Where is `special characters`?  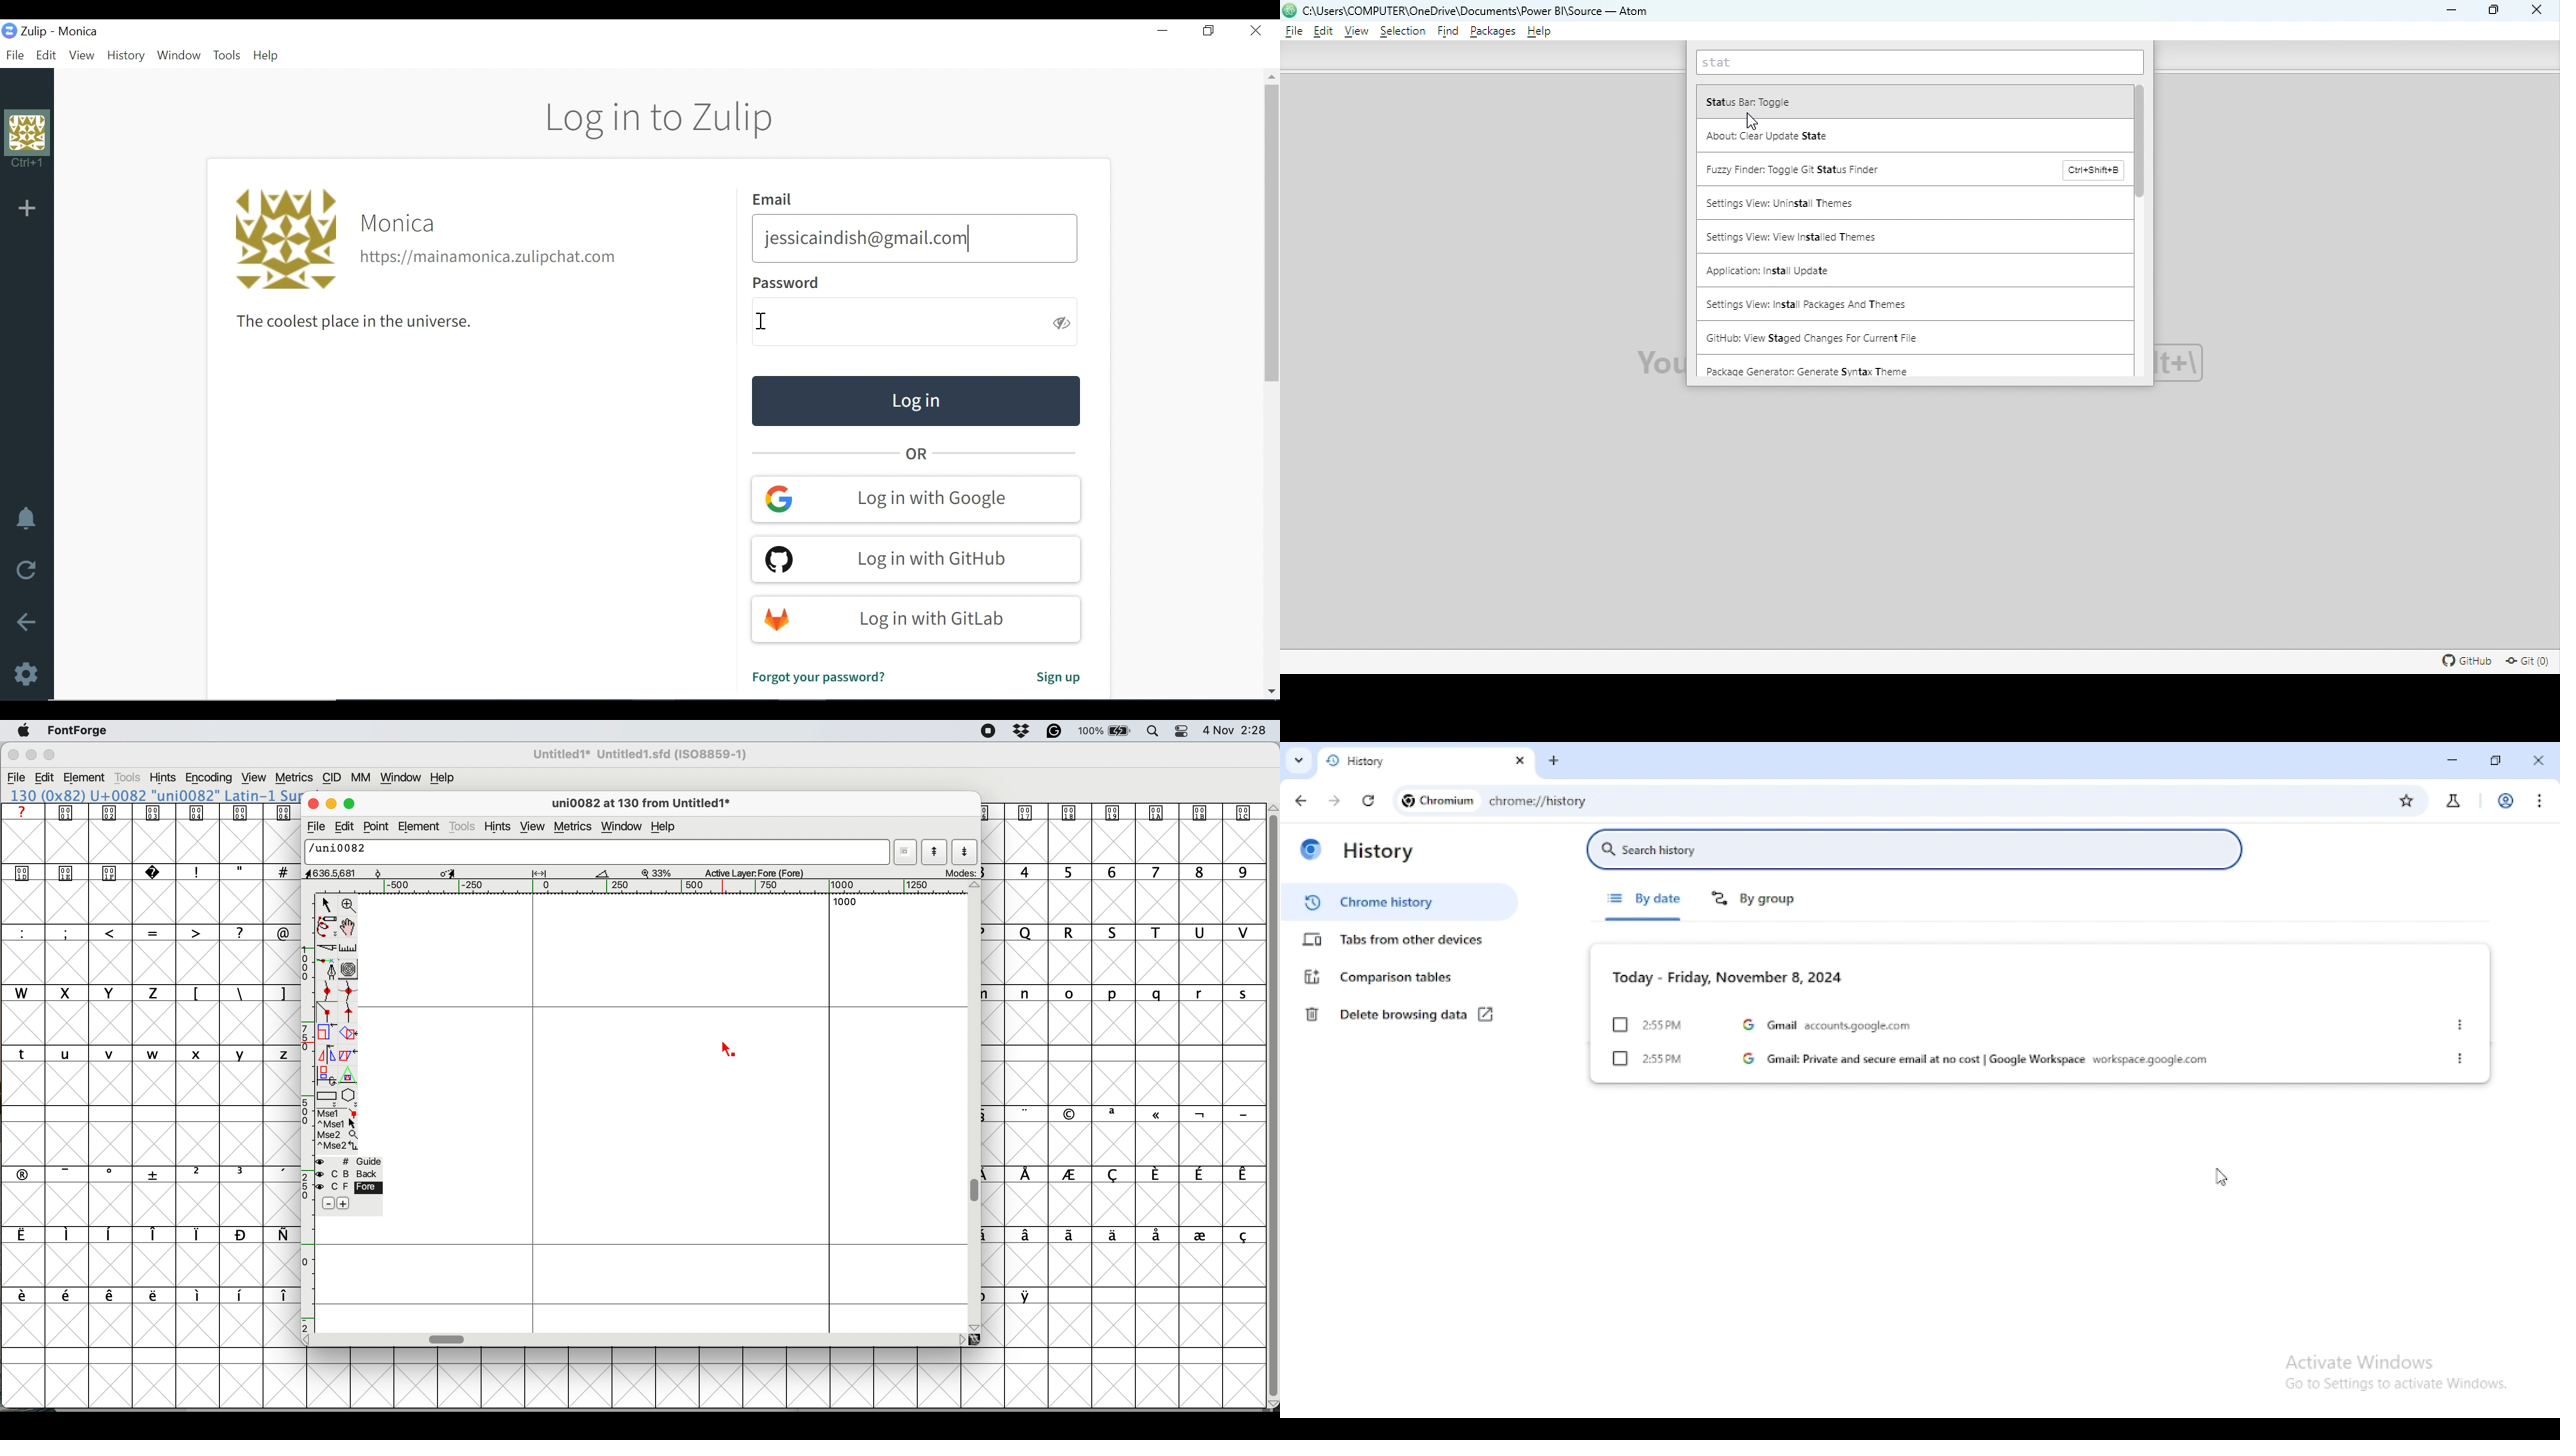
special characters is located at coordinates (151, 932).